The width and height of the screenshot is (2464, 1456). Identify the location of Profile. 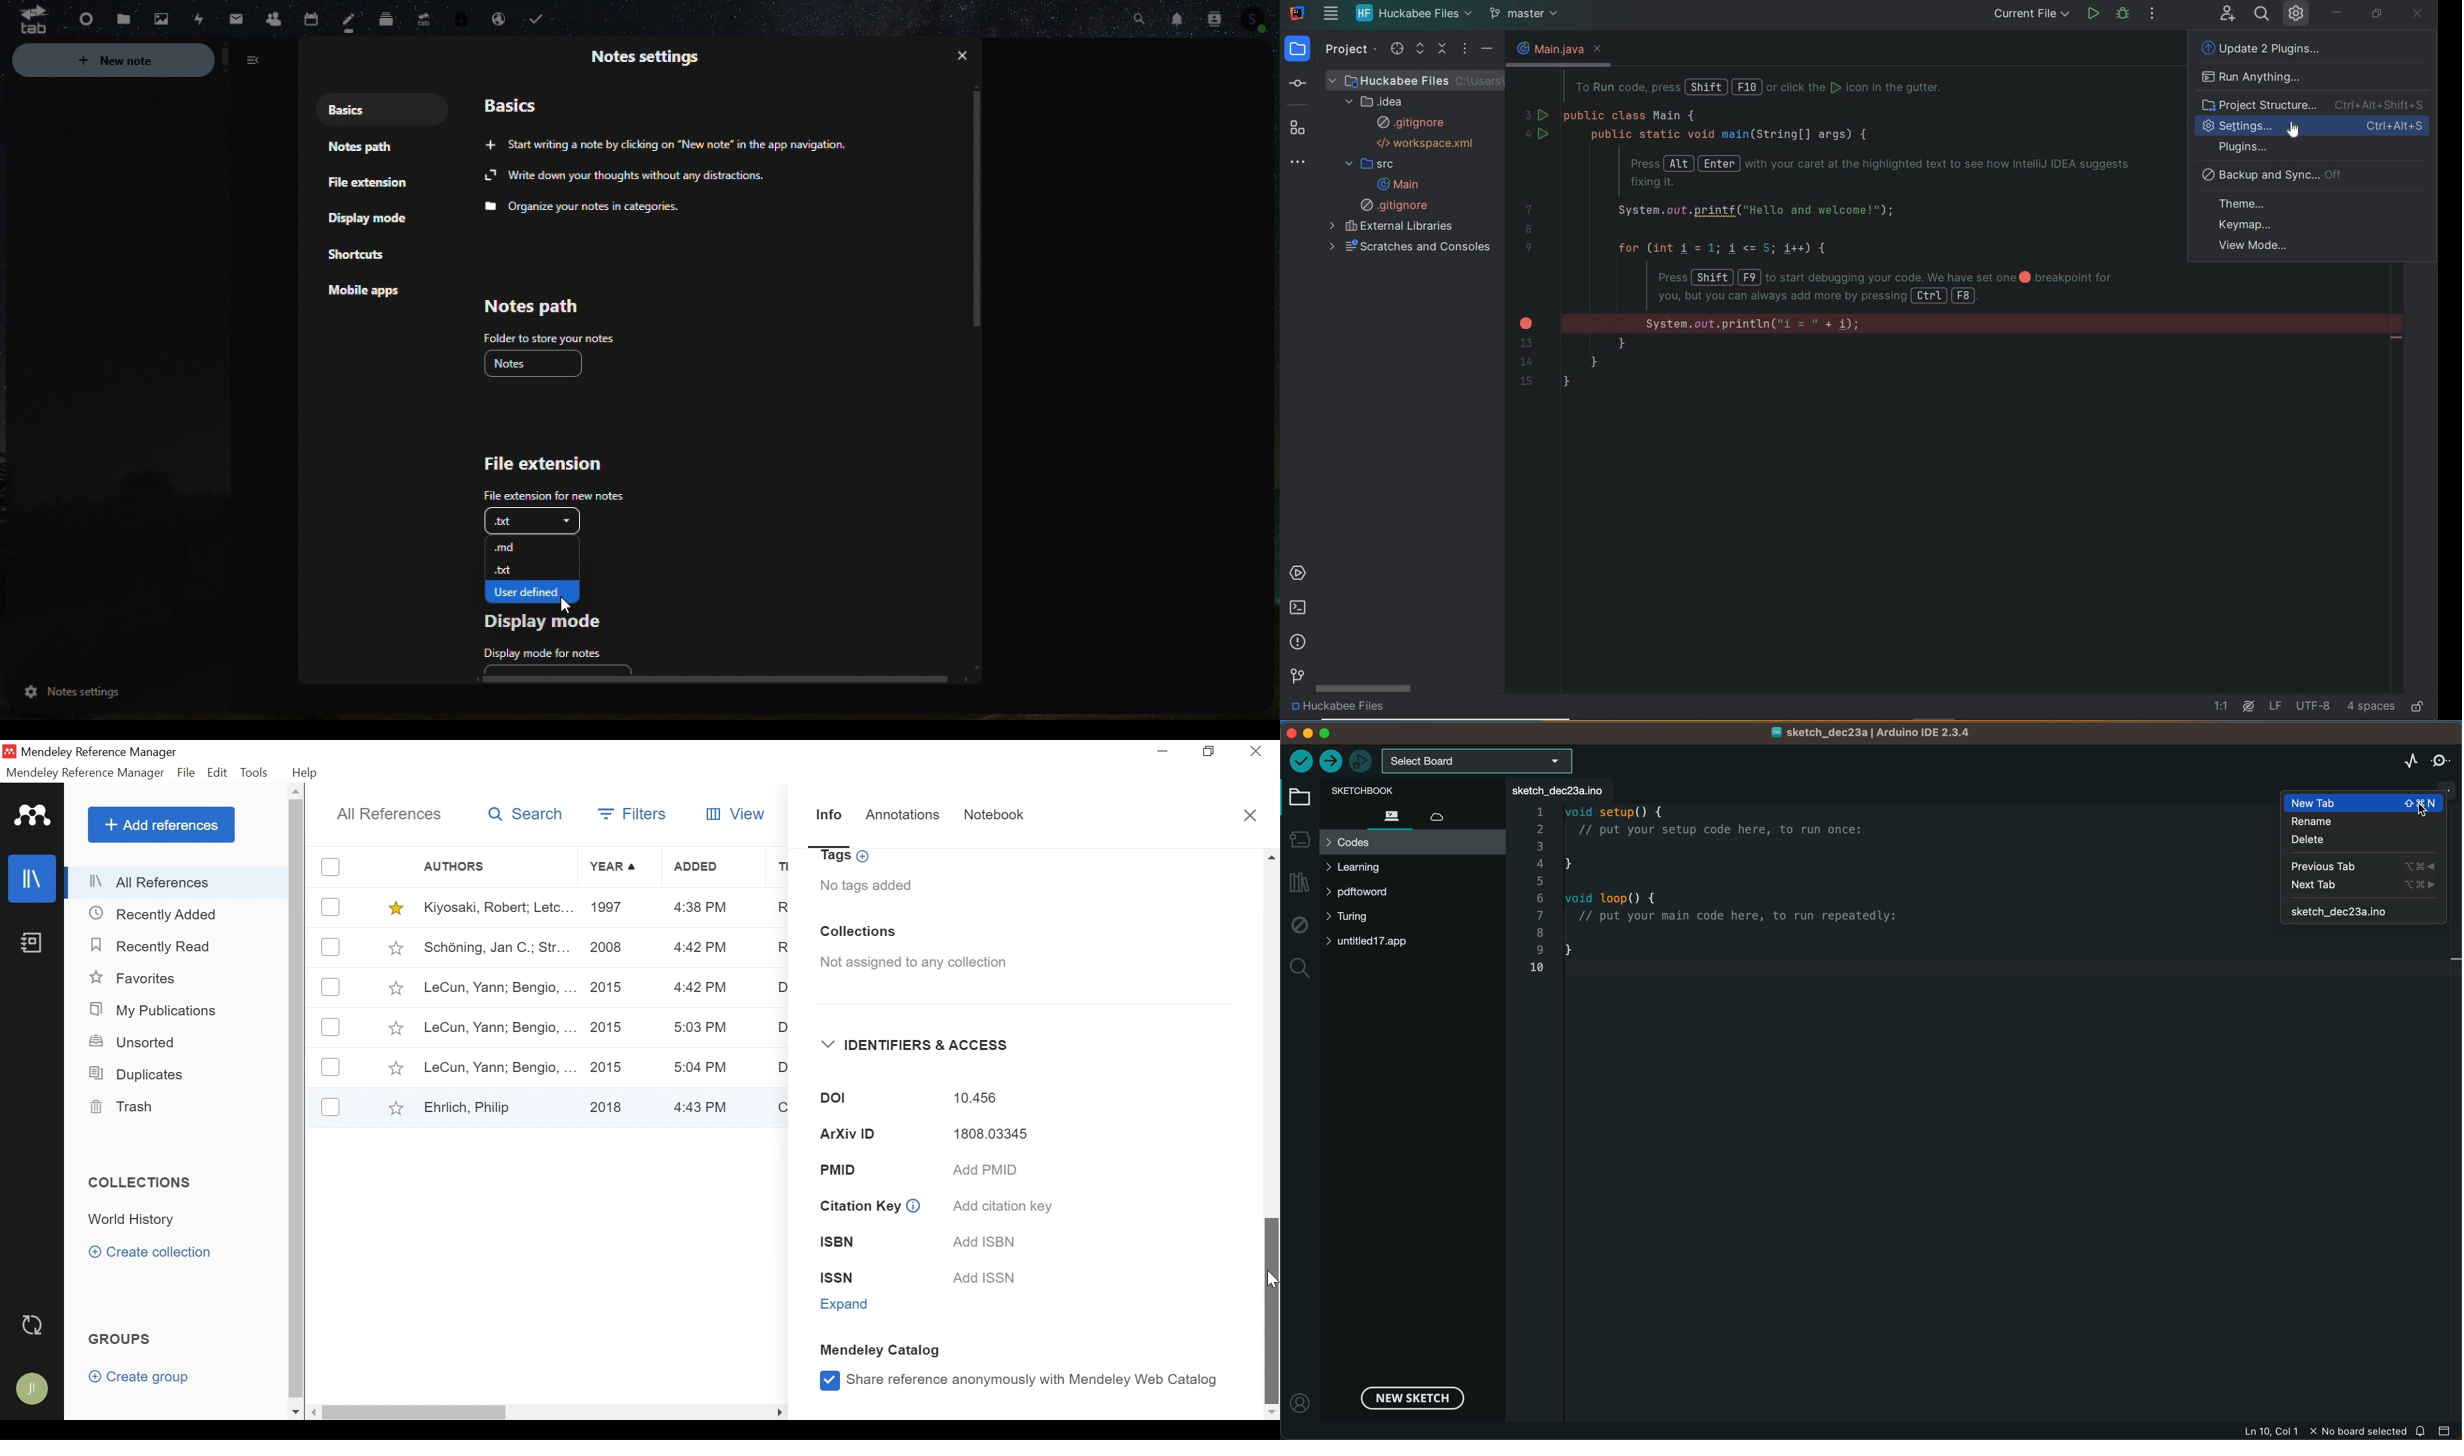
(1259, 17).